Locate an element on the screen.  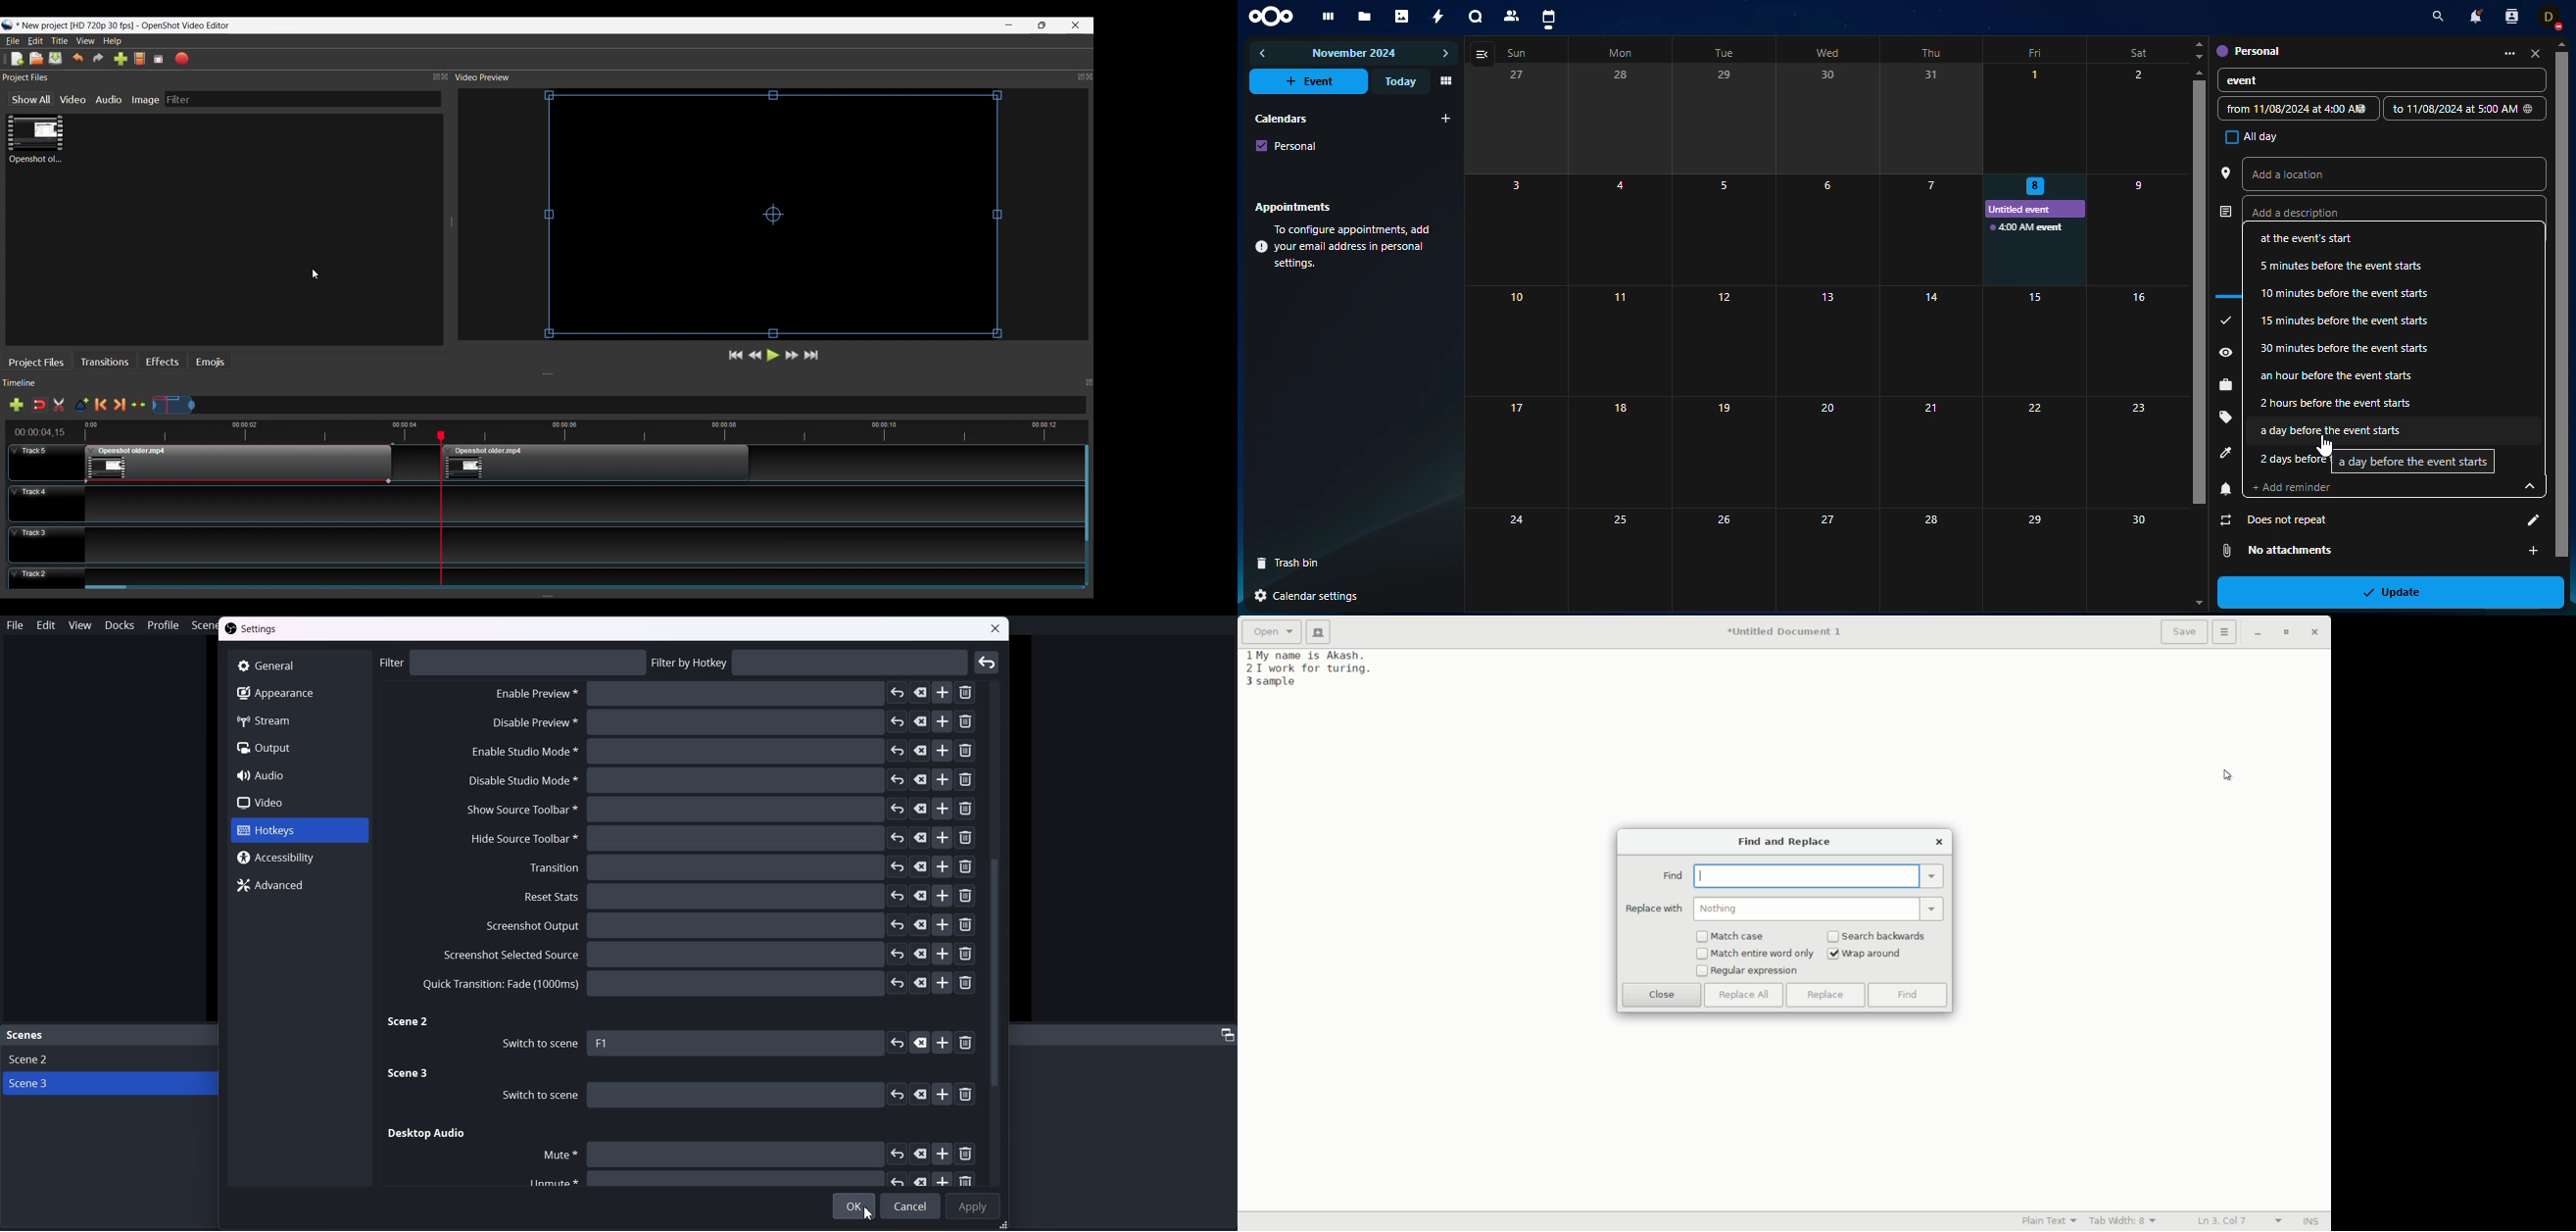
OpenShot Video Editor is located at coordinates (184, 26).